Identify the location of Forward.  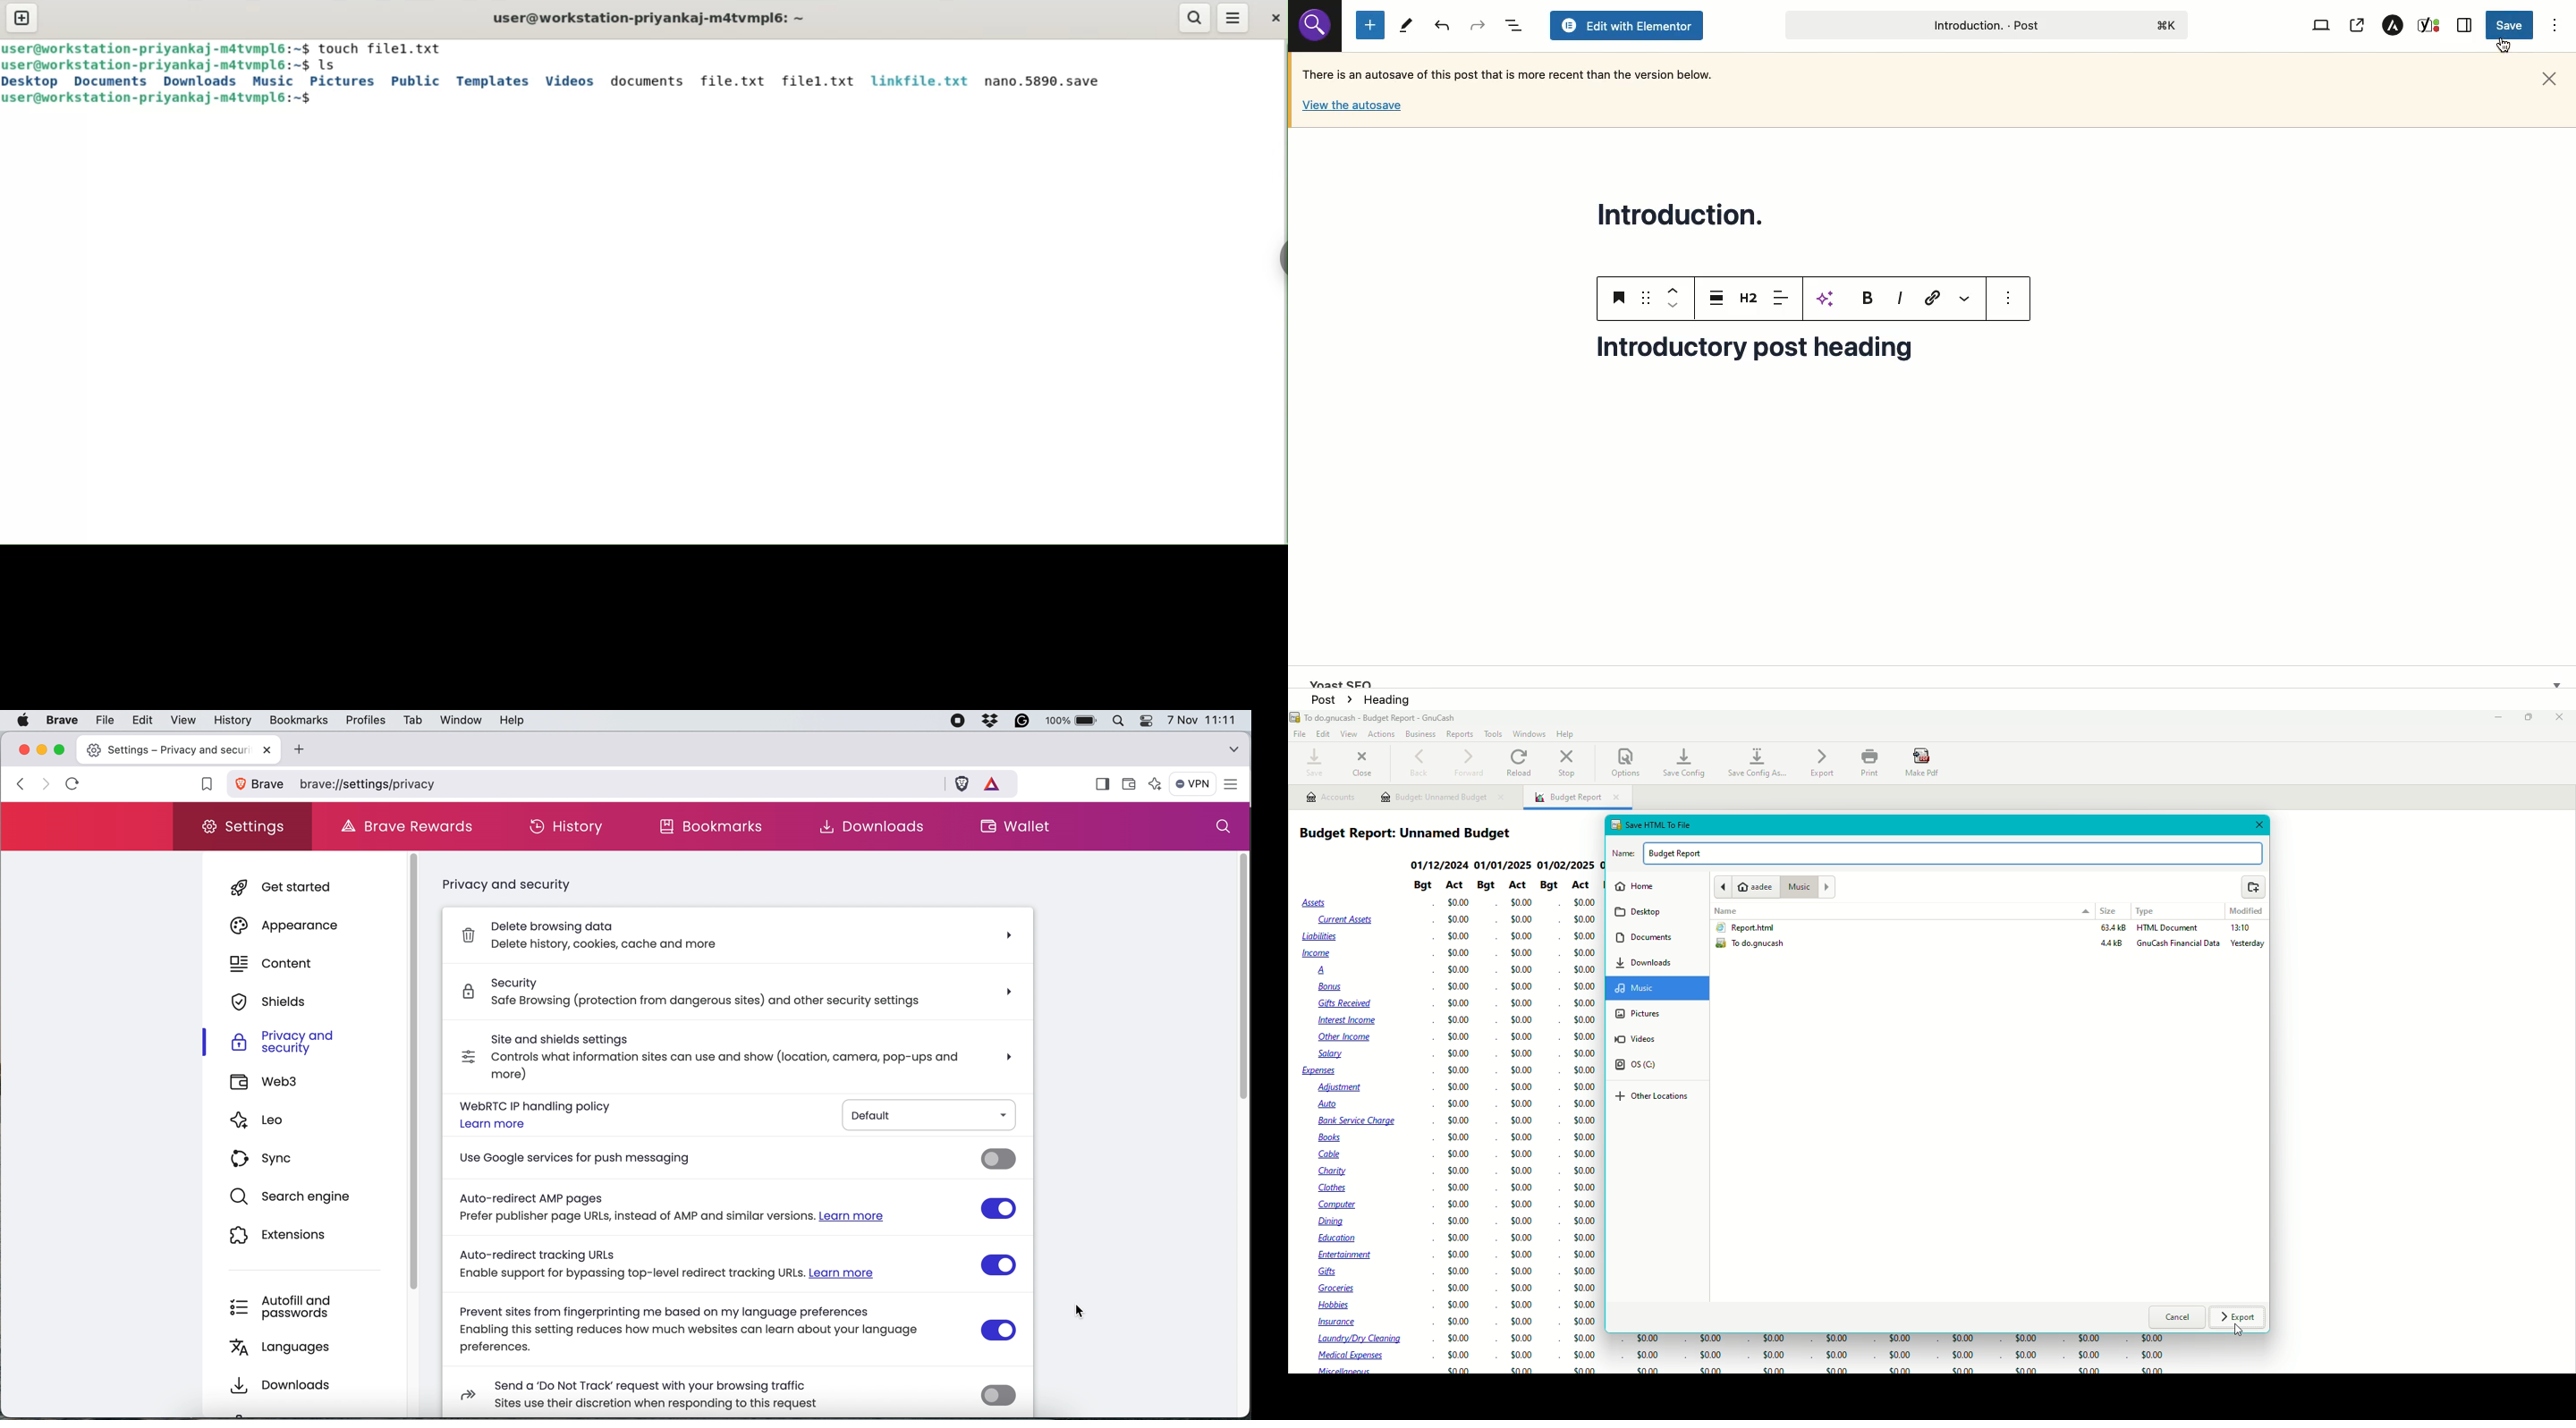
(1468, 762).